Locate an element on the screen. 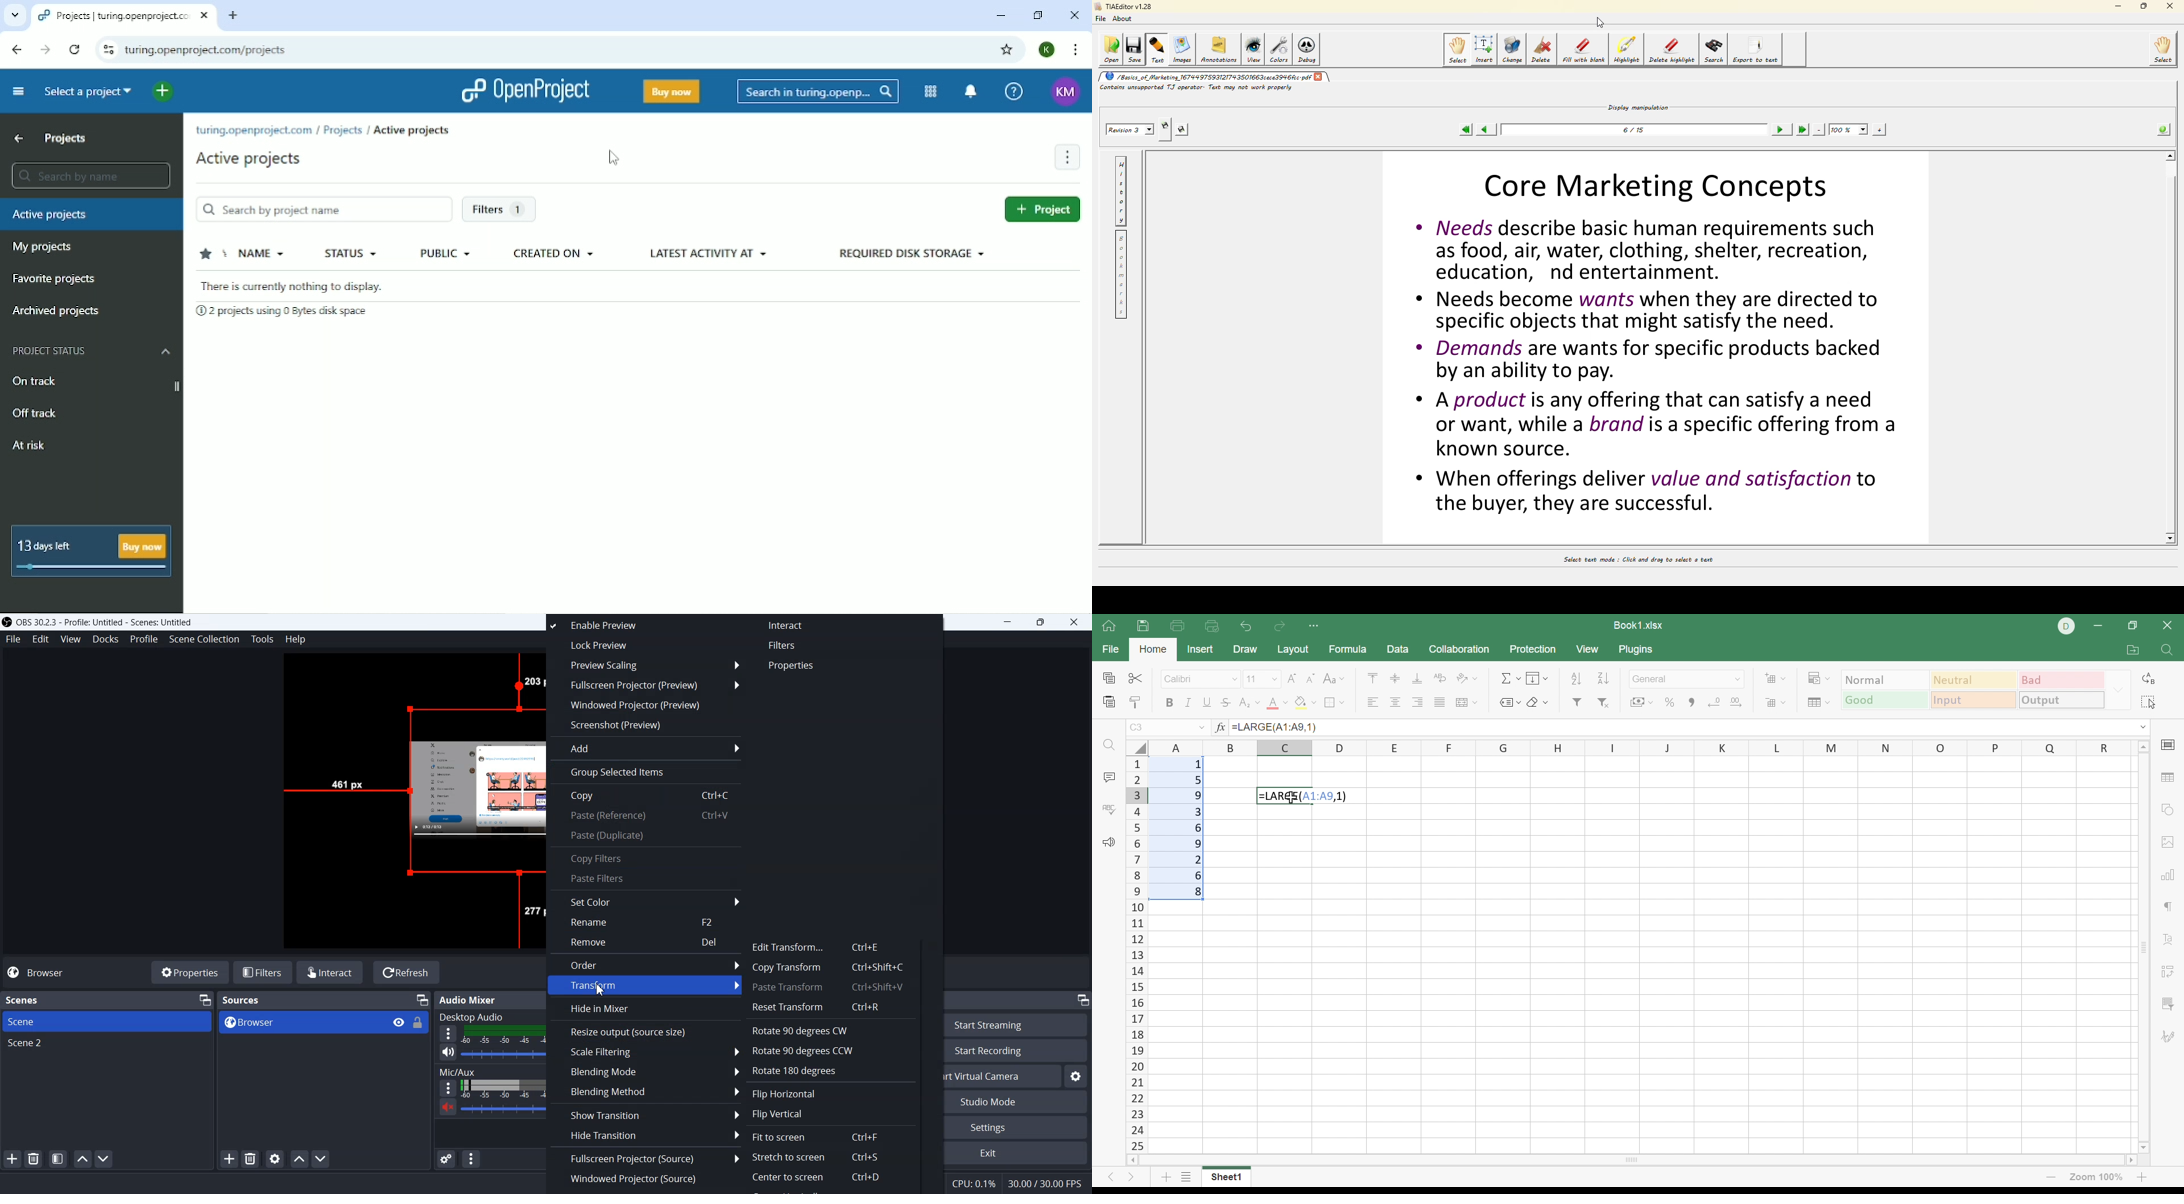 Image resolution: width=2184 pixels, height=1204 pixels. Mute / Unmute sound is located at coordinates (441, 1109).